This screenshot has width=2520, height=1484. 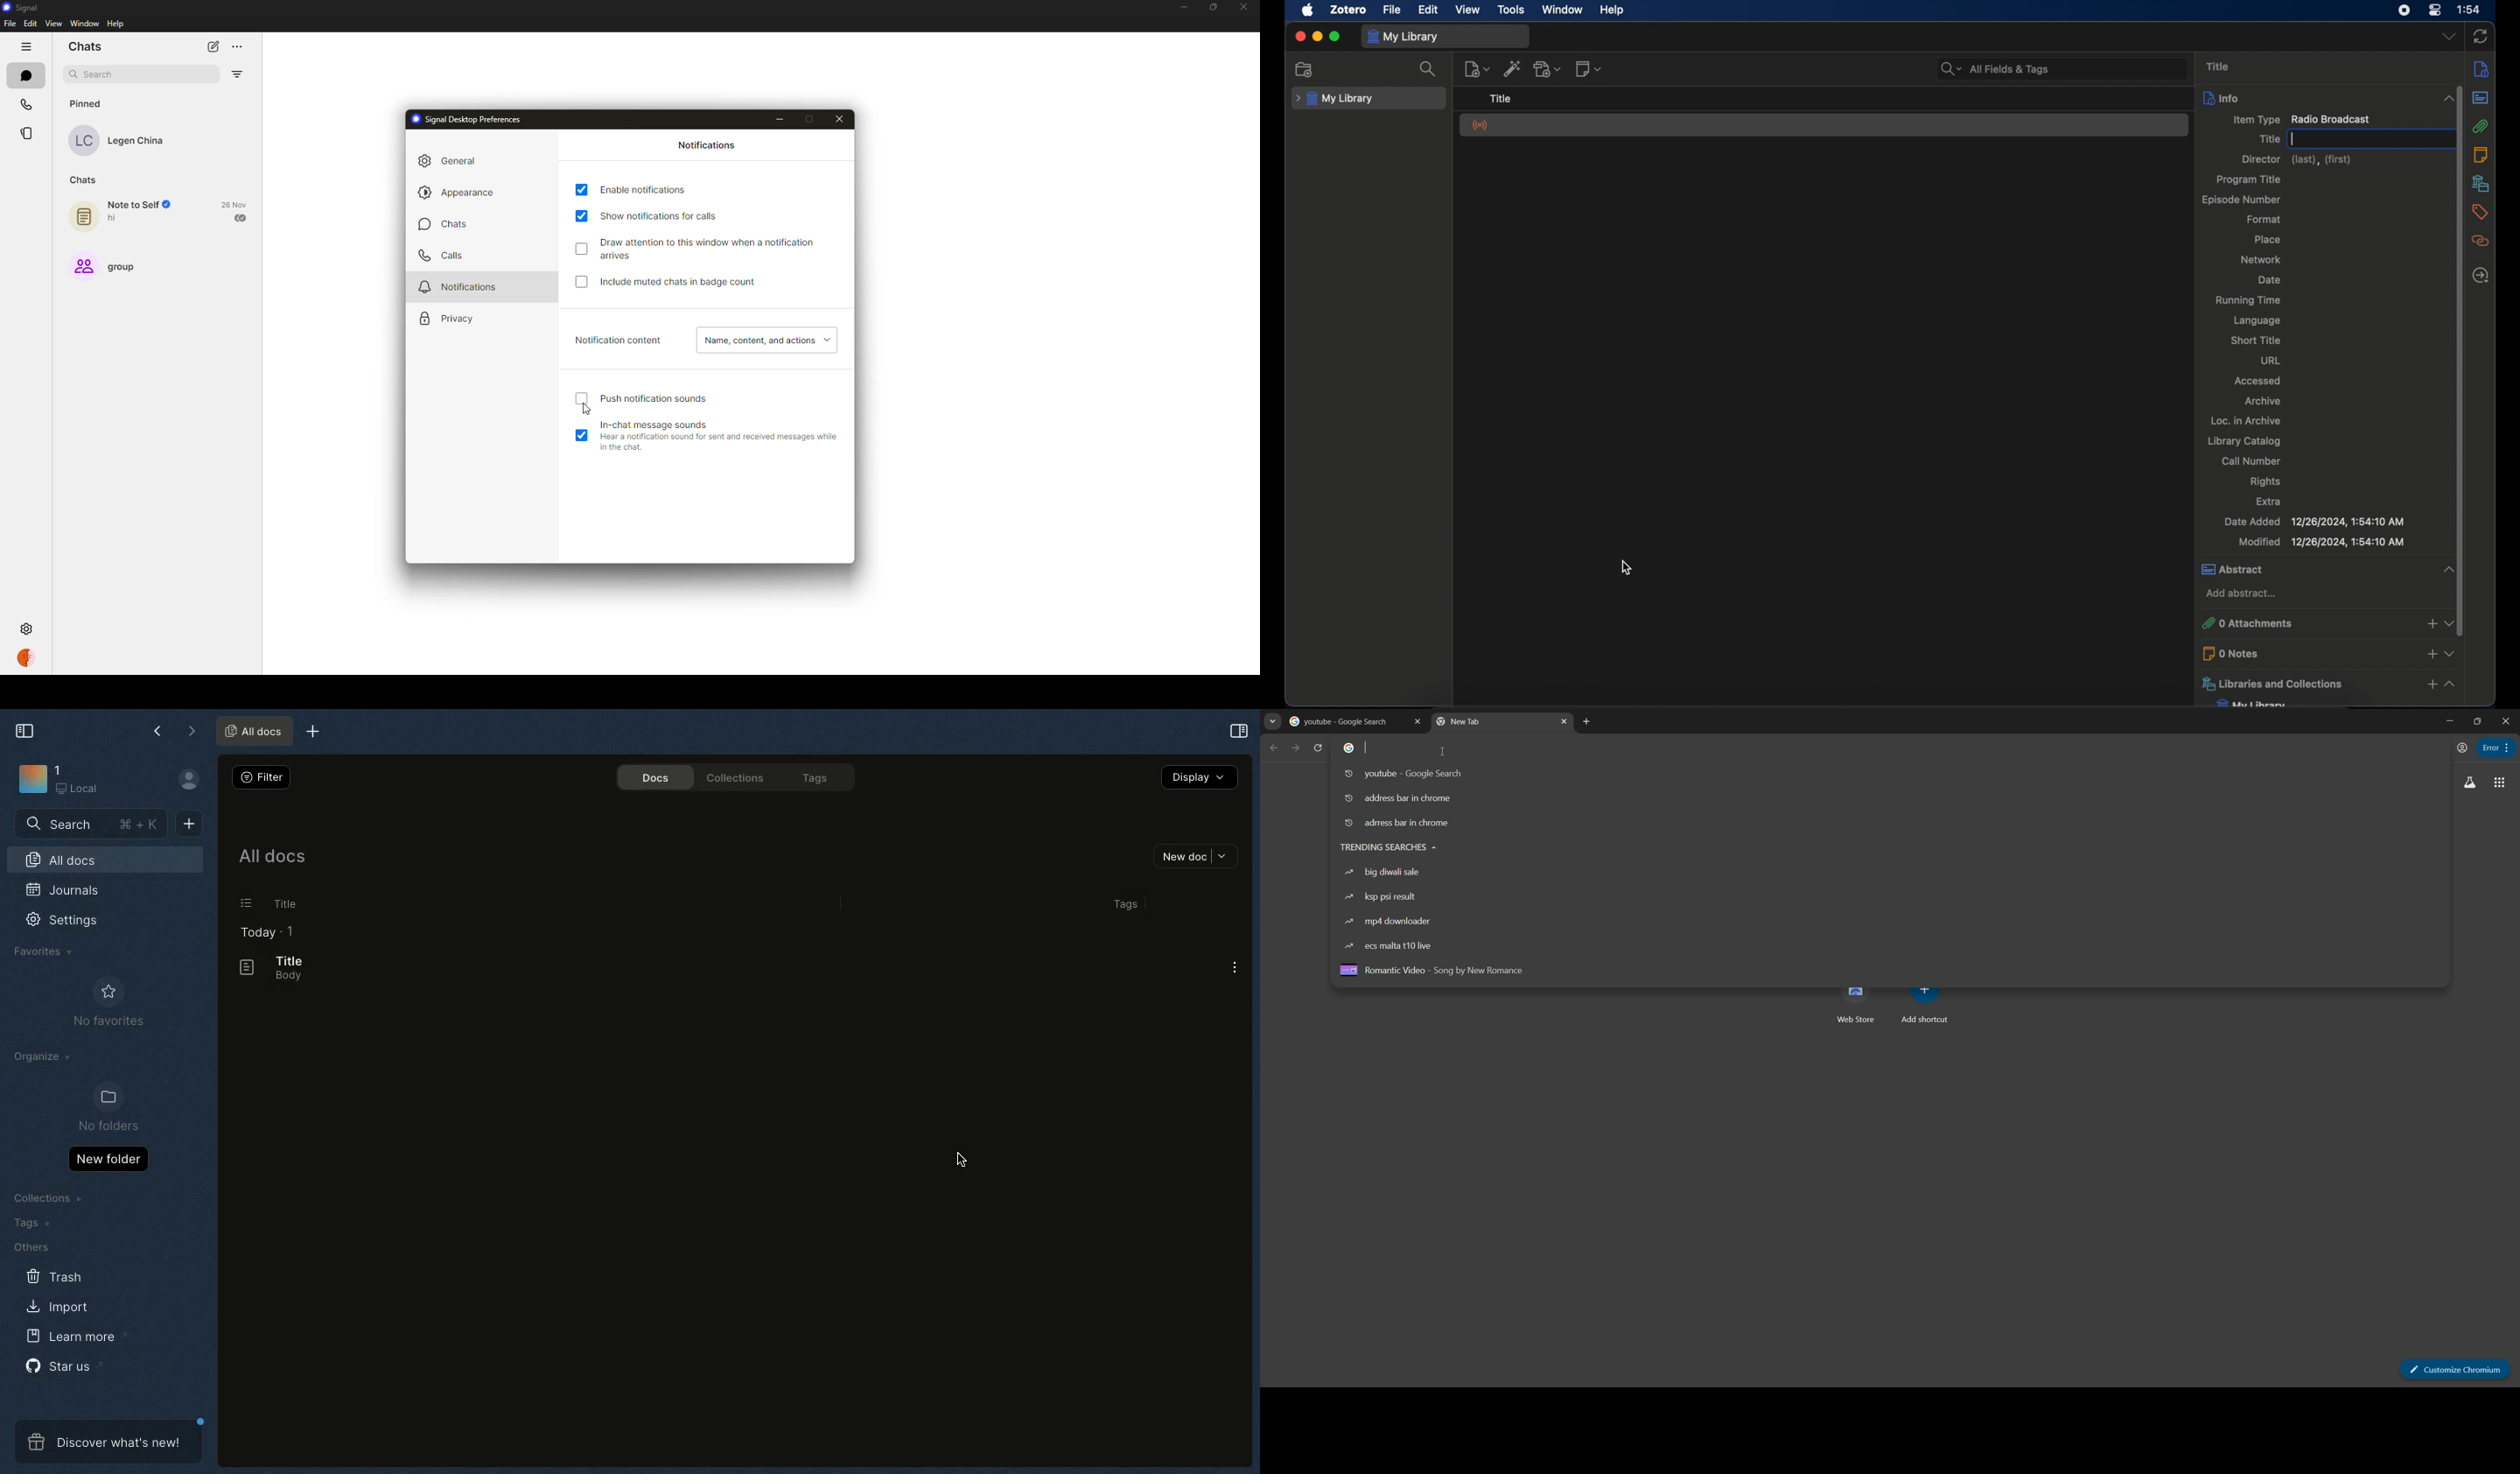 I want to click on related, so click(x=2481, y=241).